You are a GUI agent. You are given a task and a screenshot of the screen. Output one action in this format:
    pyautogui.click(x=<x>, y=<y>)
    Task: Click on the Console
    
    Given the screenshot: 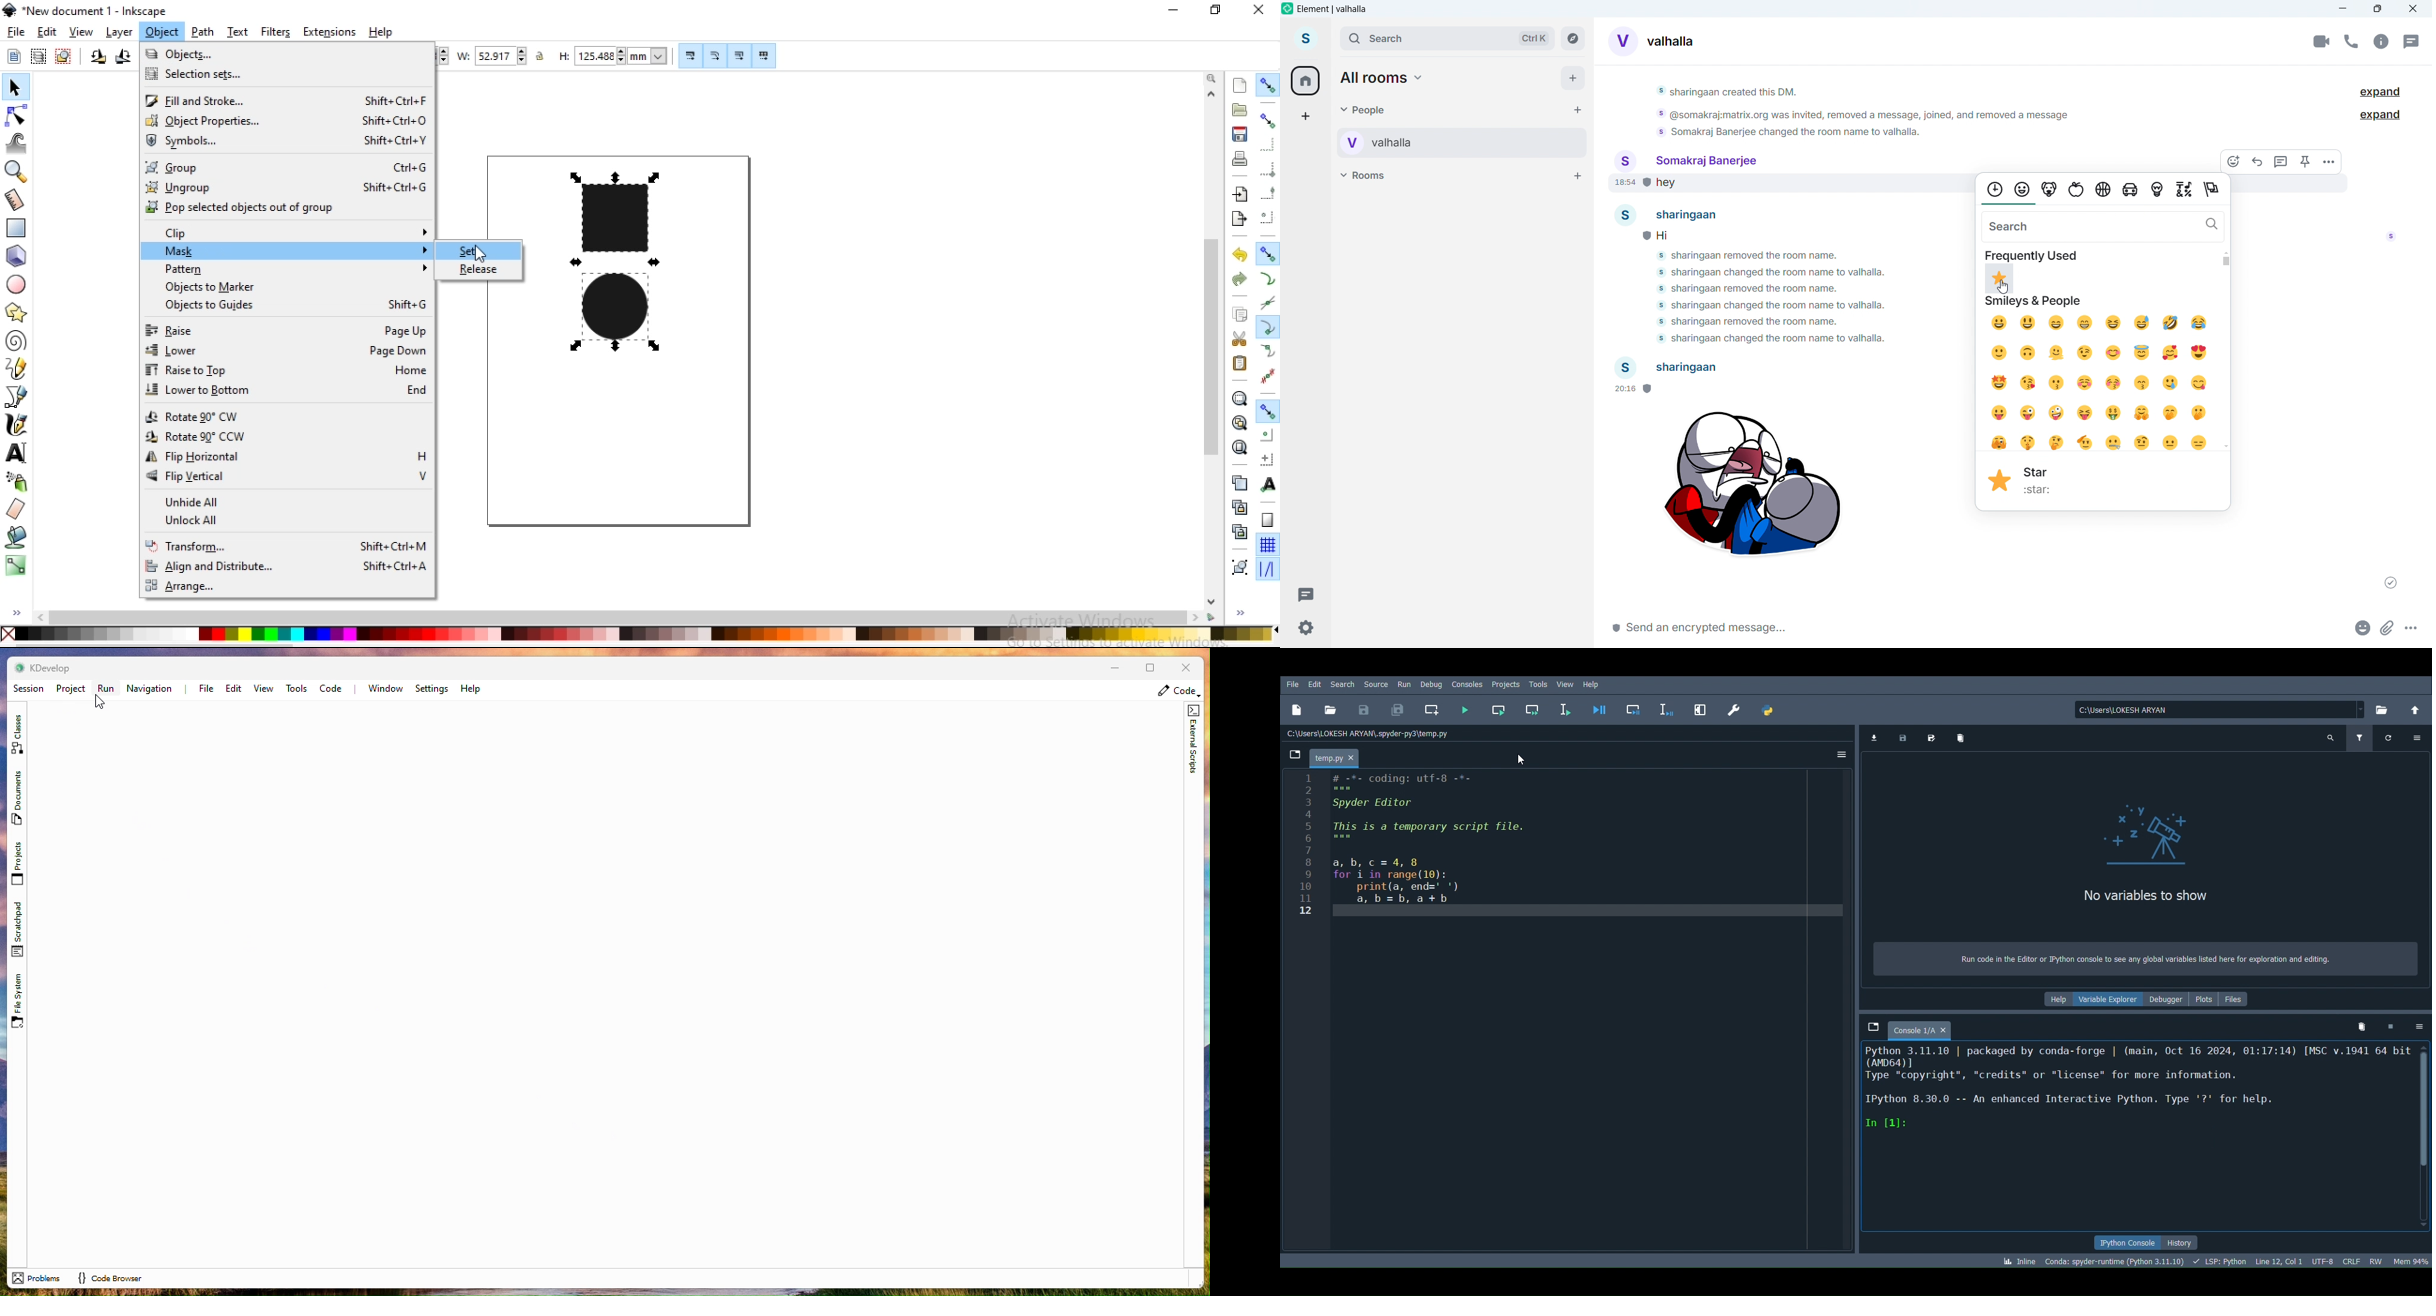 What is the action you would take?
    pyautogui.click(x=2136, y=1137)
    